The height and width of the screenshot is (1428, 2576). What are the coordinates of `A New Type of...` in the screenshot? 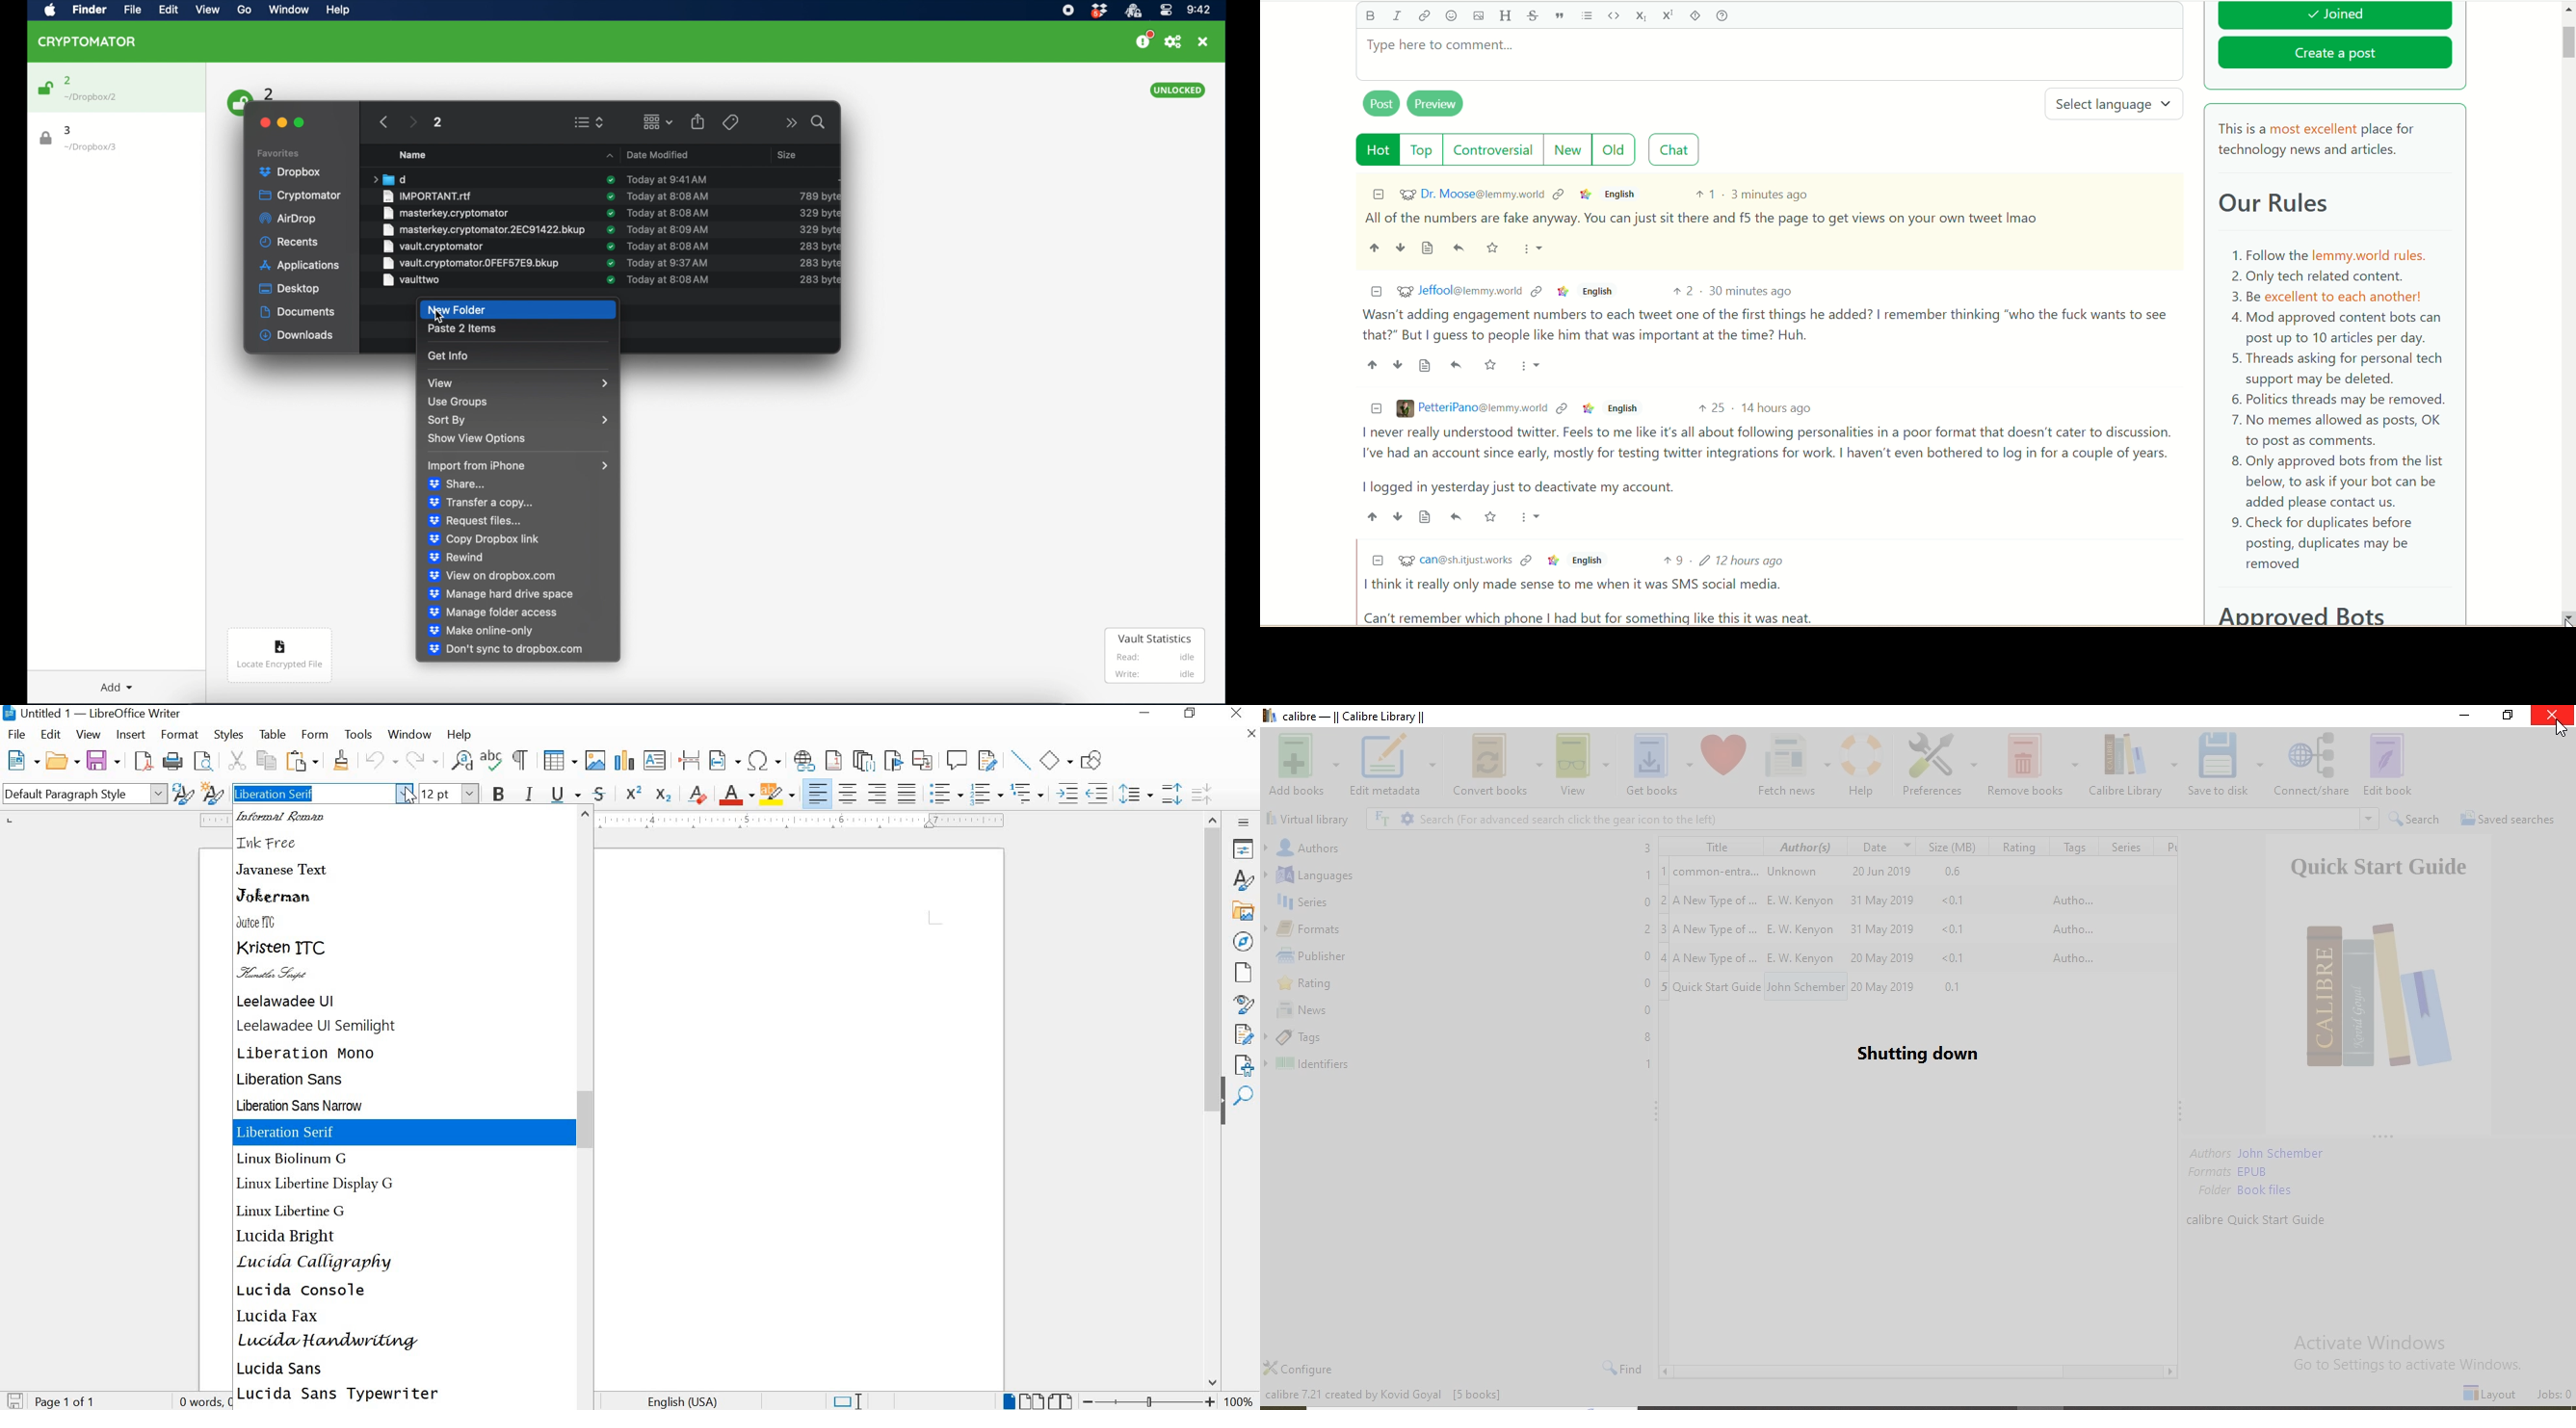 It's located at (1718, 929).